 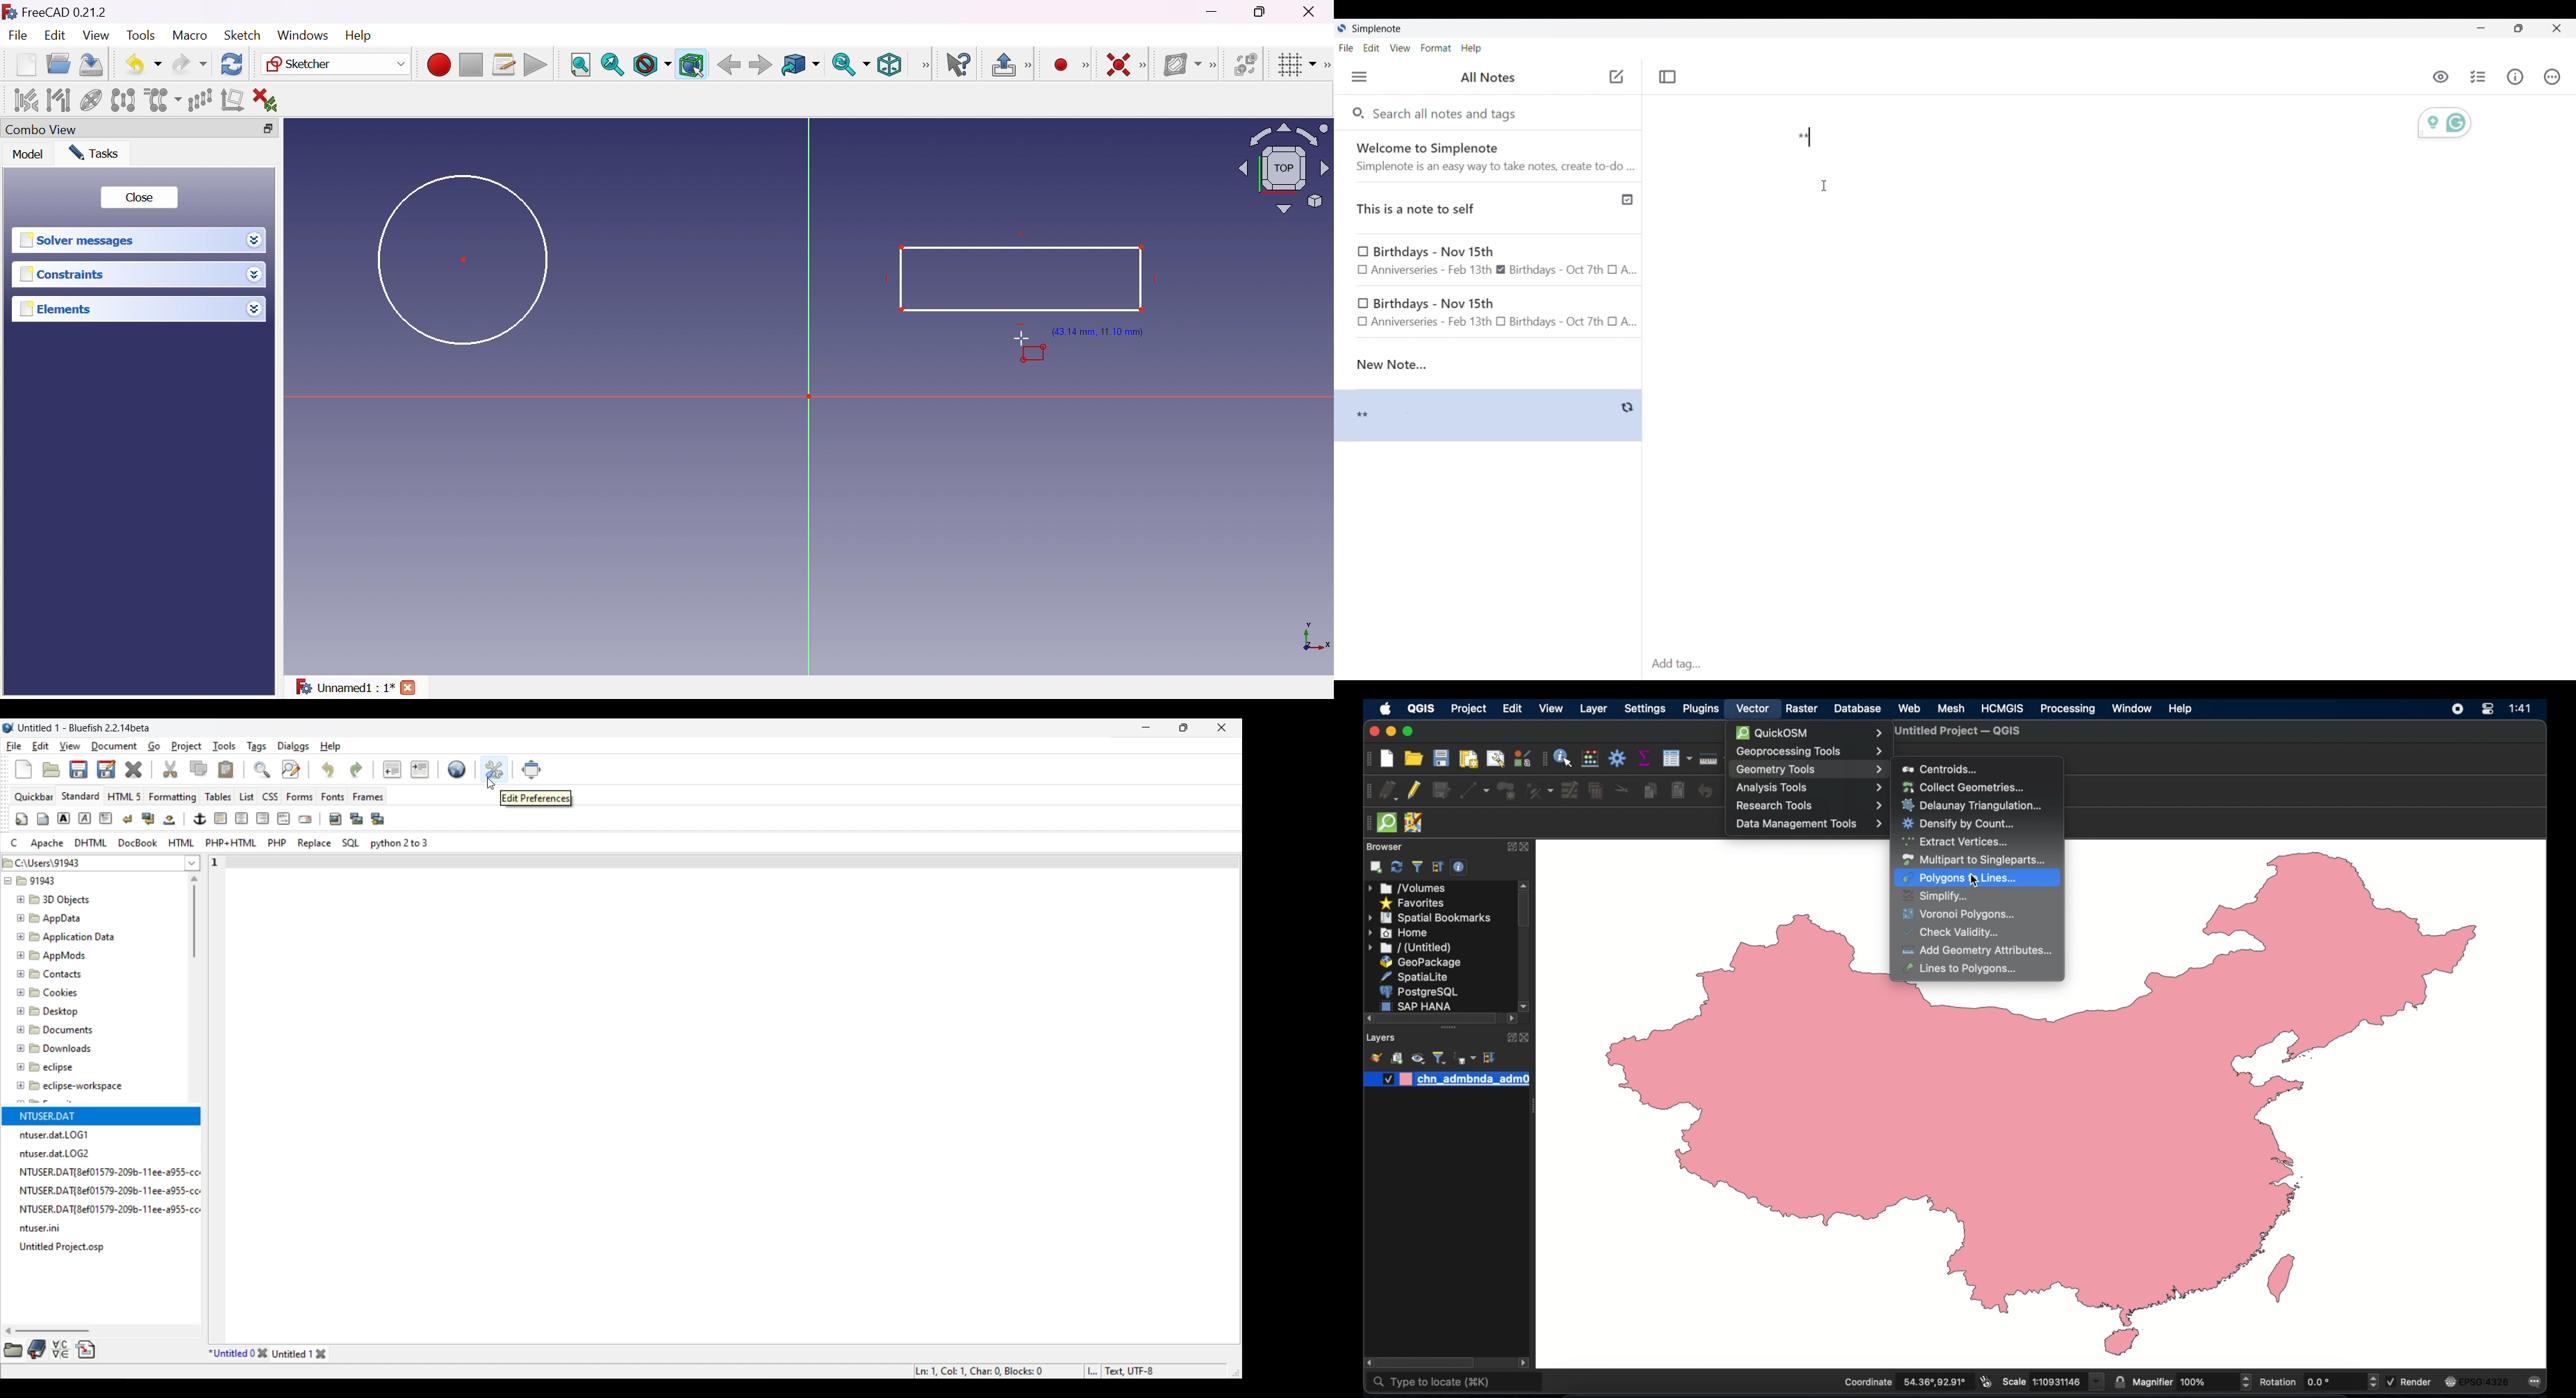 What do you see at coordinates (1378, 29) in the screenshot?
I see `Software name` at bounding box center [1378, 29].